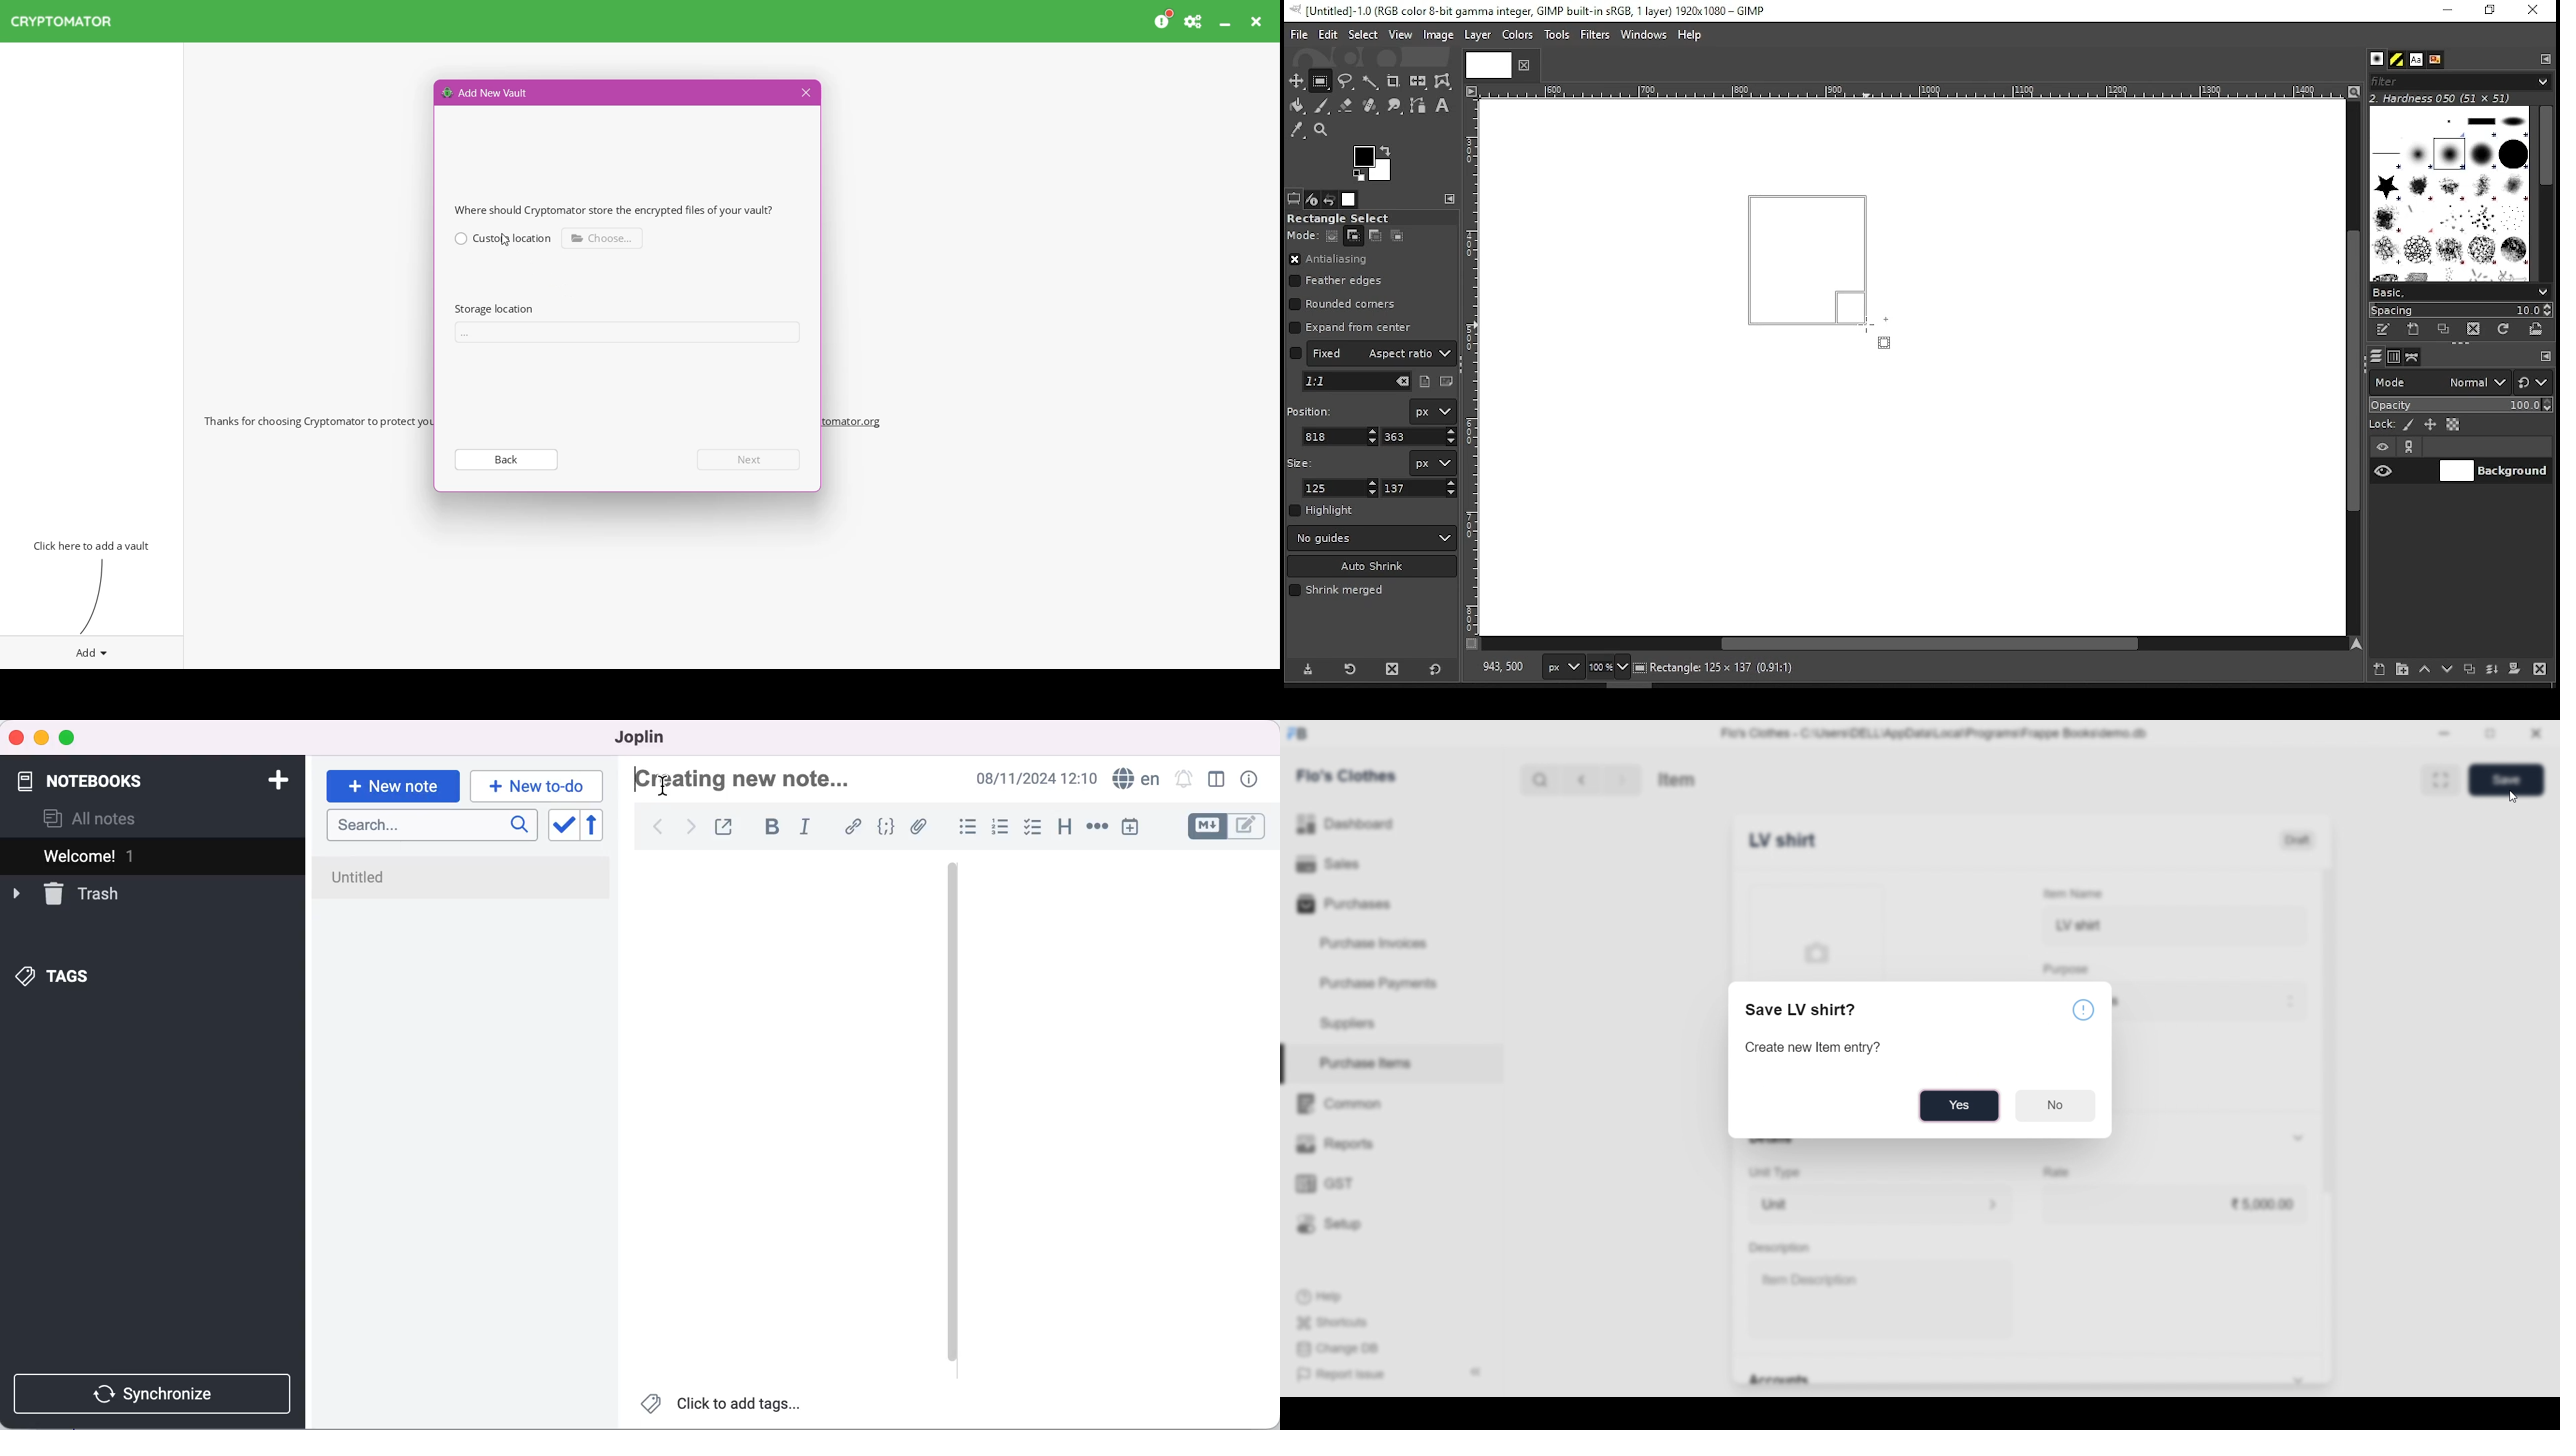 The image size is (2576, 1456). What do you see at coordinates (1805, 1011) in the screenshot?
I see `Save LV shirt?` at bounding box center [1805, 1011].